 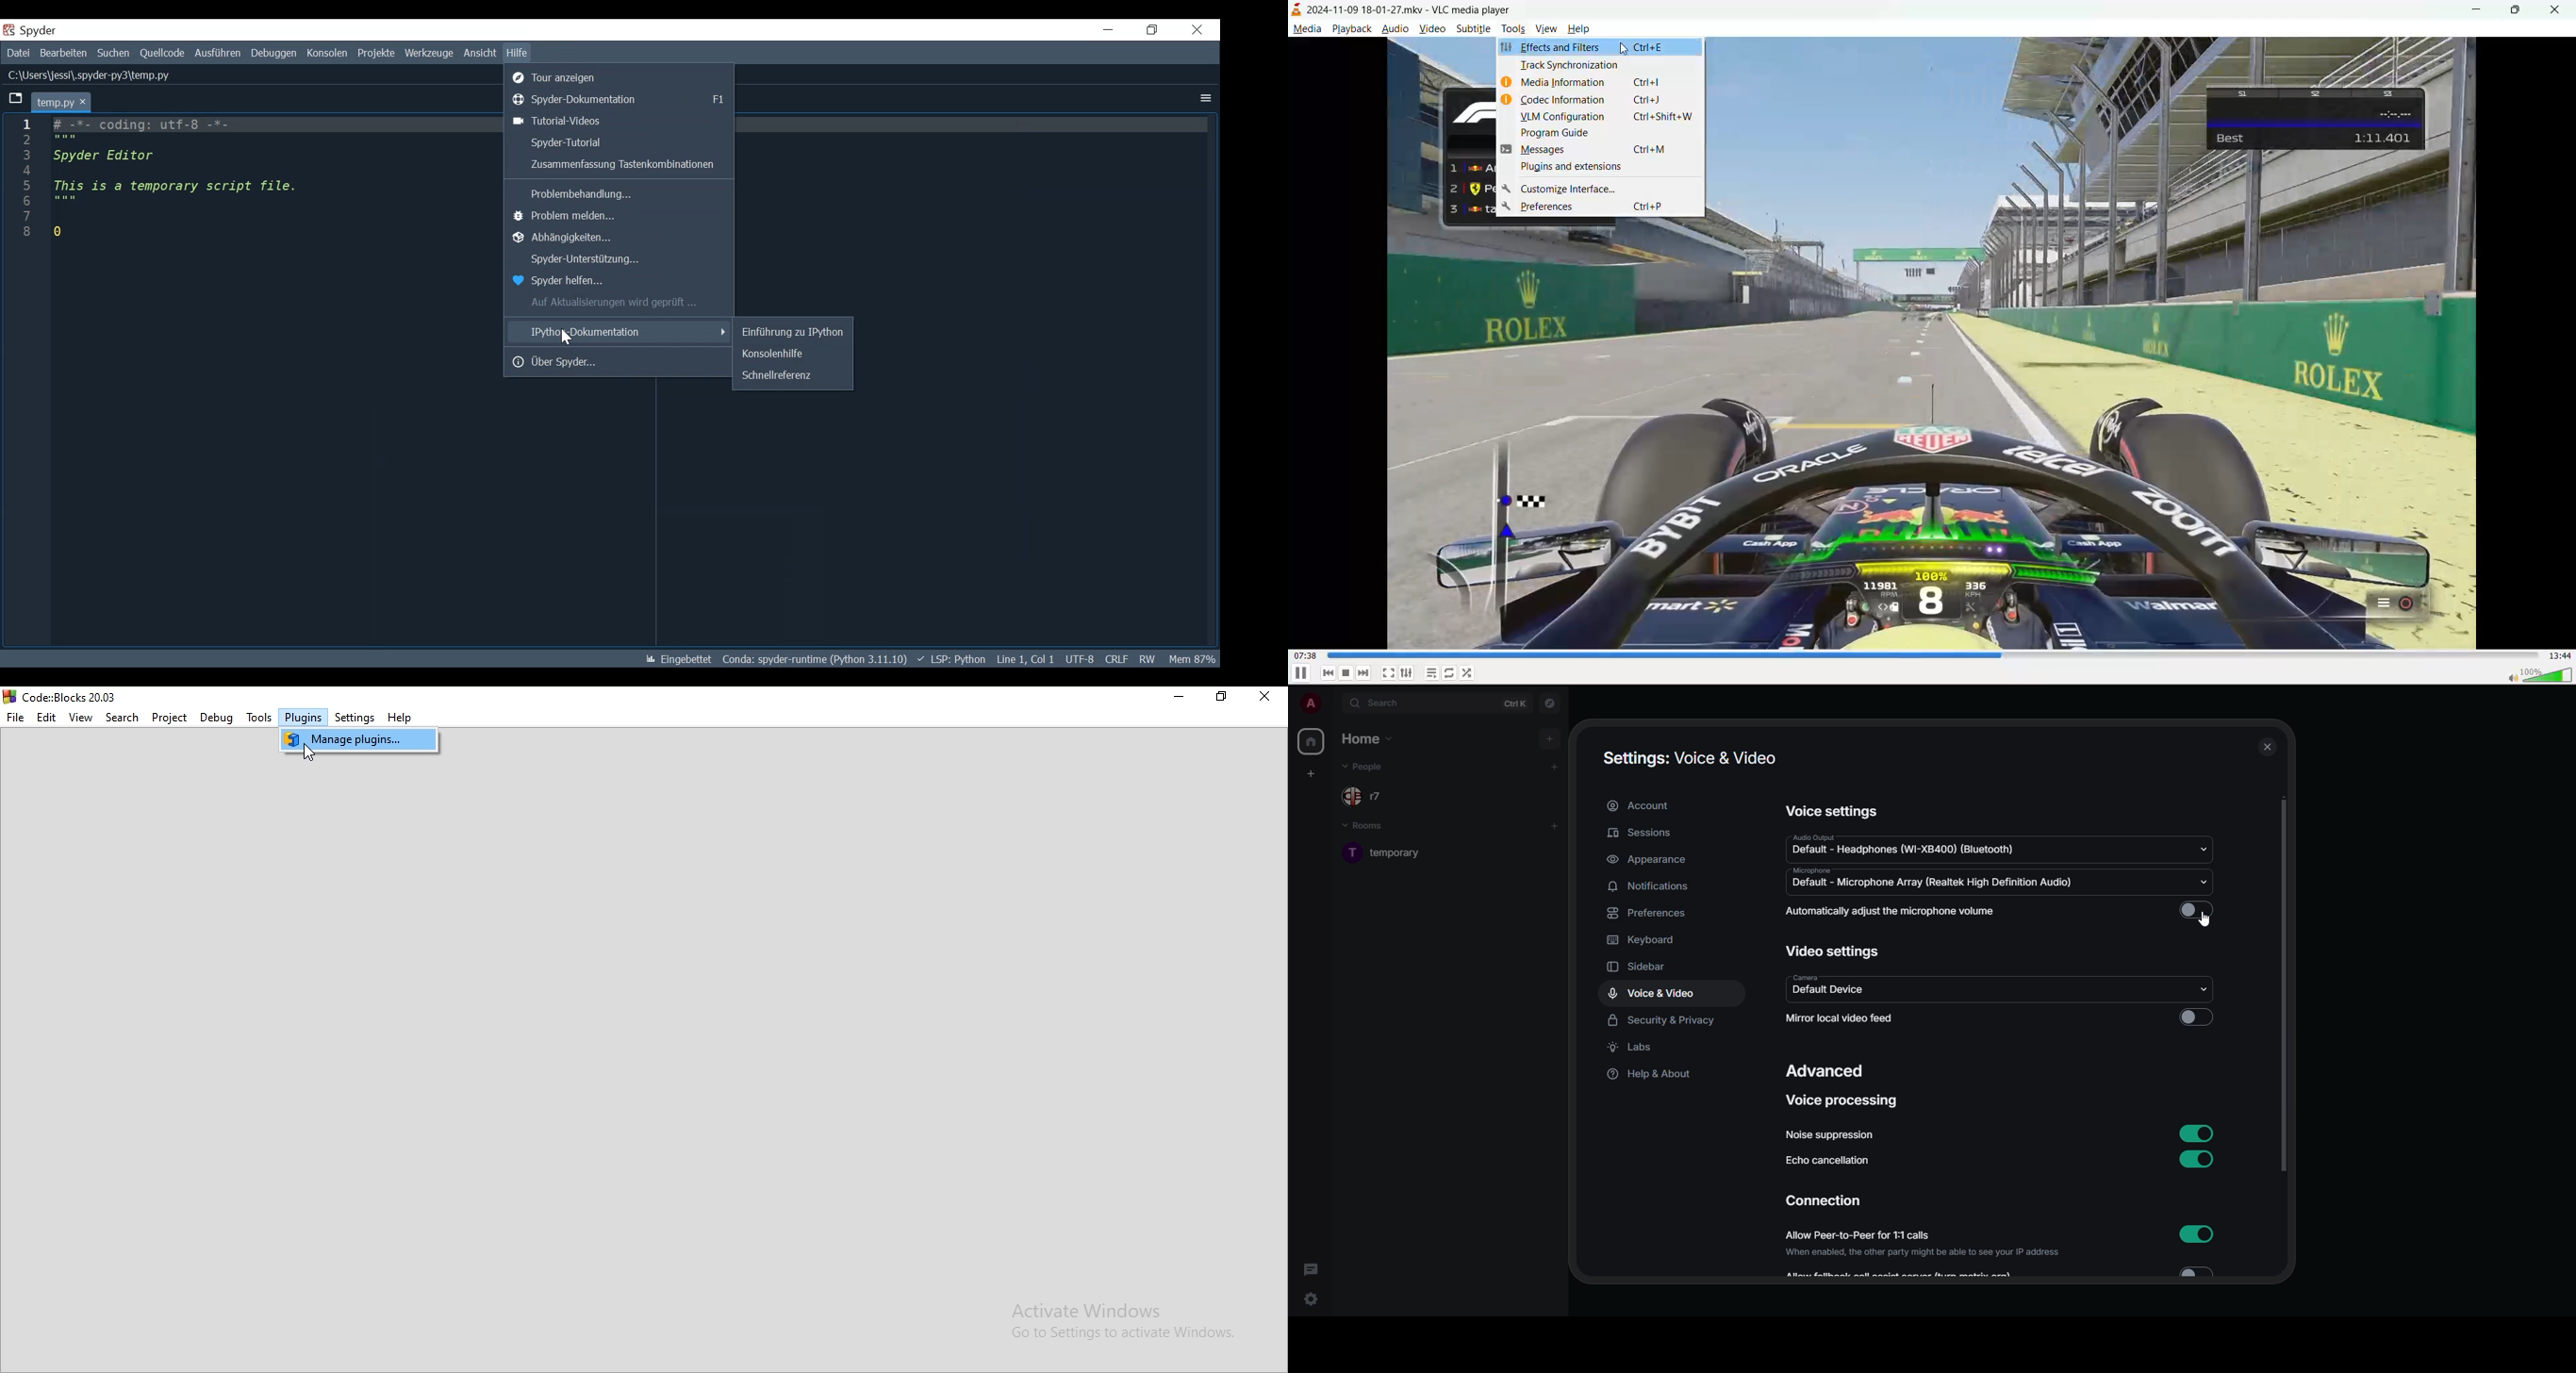 What do you see at coordinates (1468, 672) in the screenshot?
I see `random` at bounding box center [1468, 672].